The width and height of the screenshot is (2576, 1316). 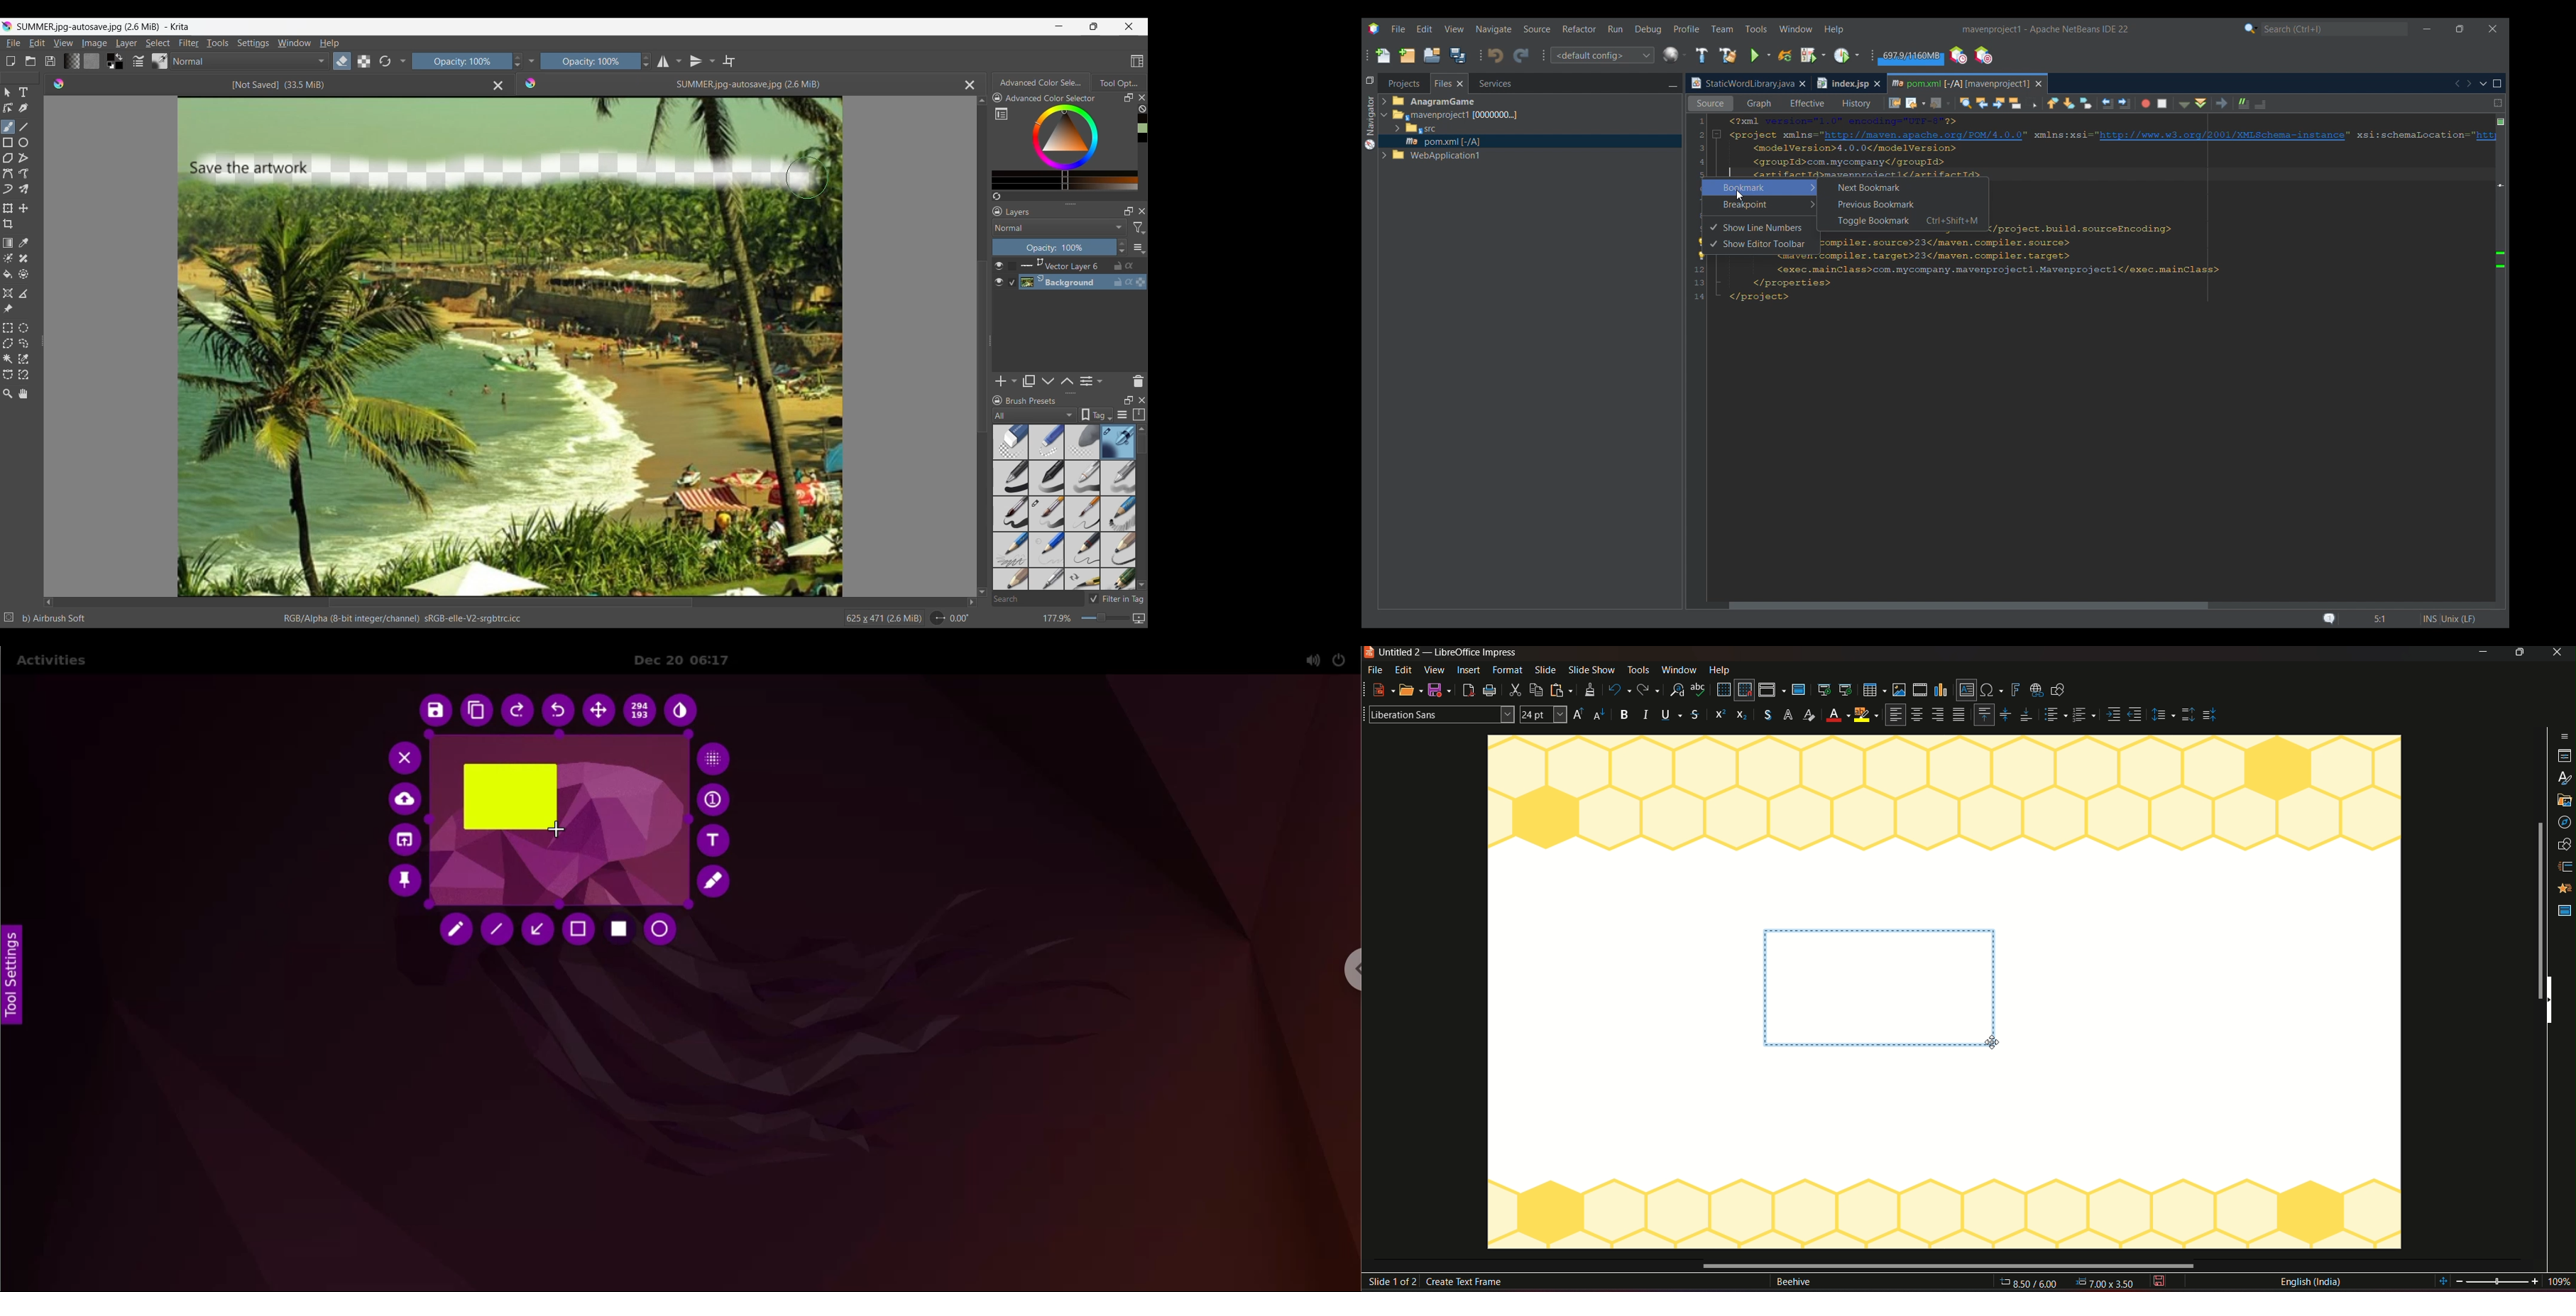 What do you see at coordinates (1458, 55) in the screenshot?
I see `Save all` at bounding box center [1458, 55].